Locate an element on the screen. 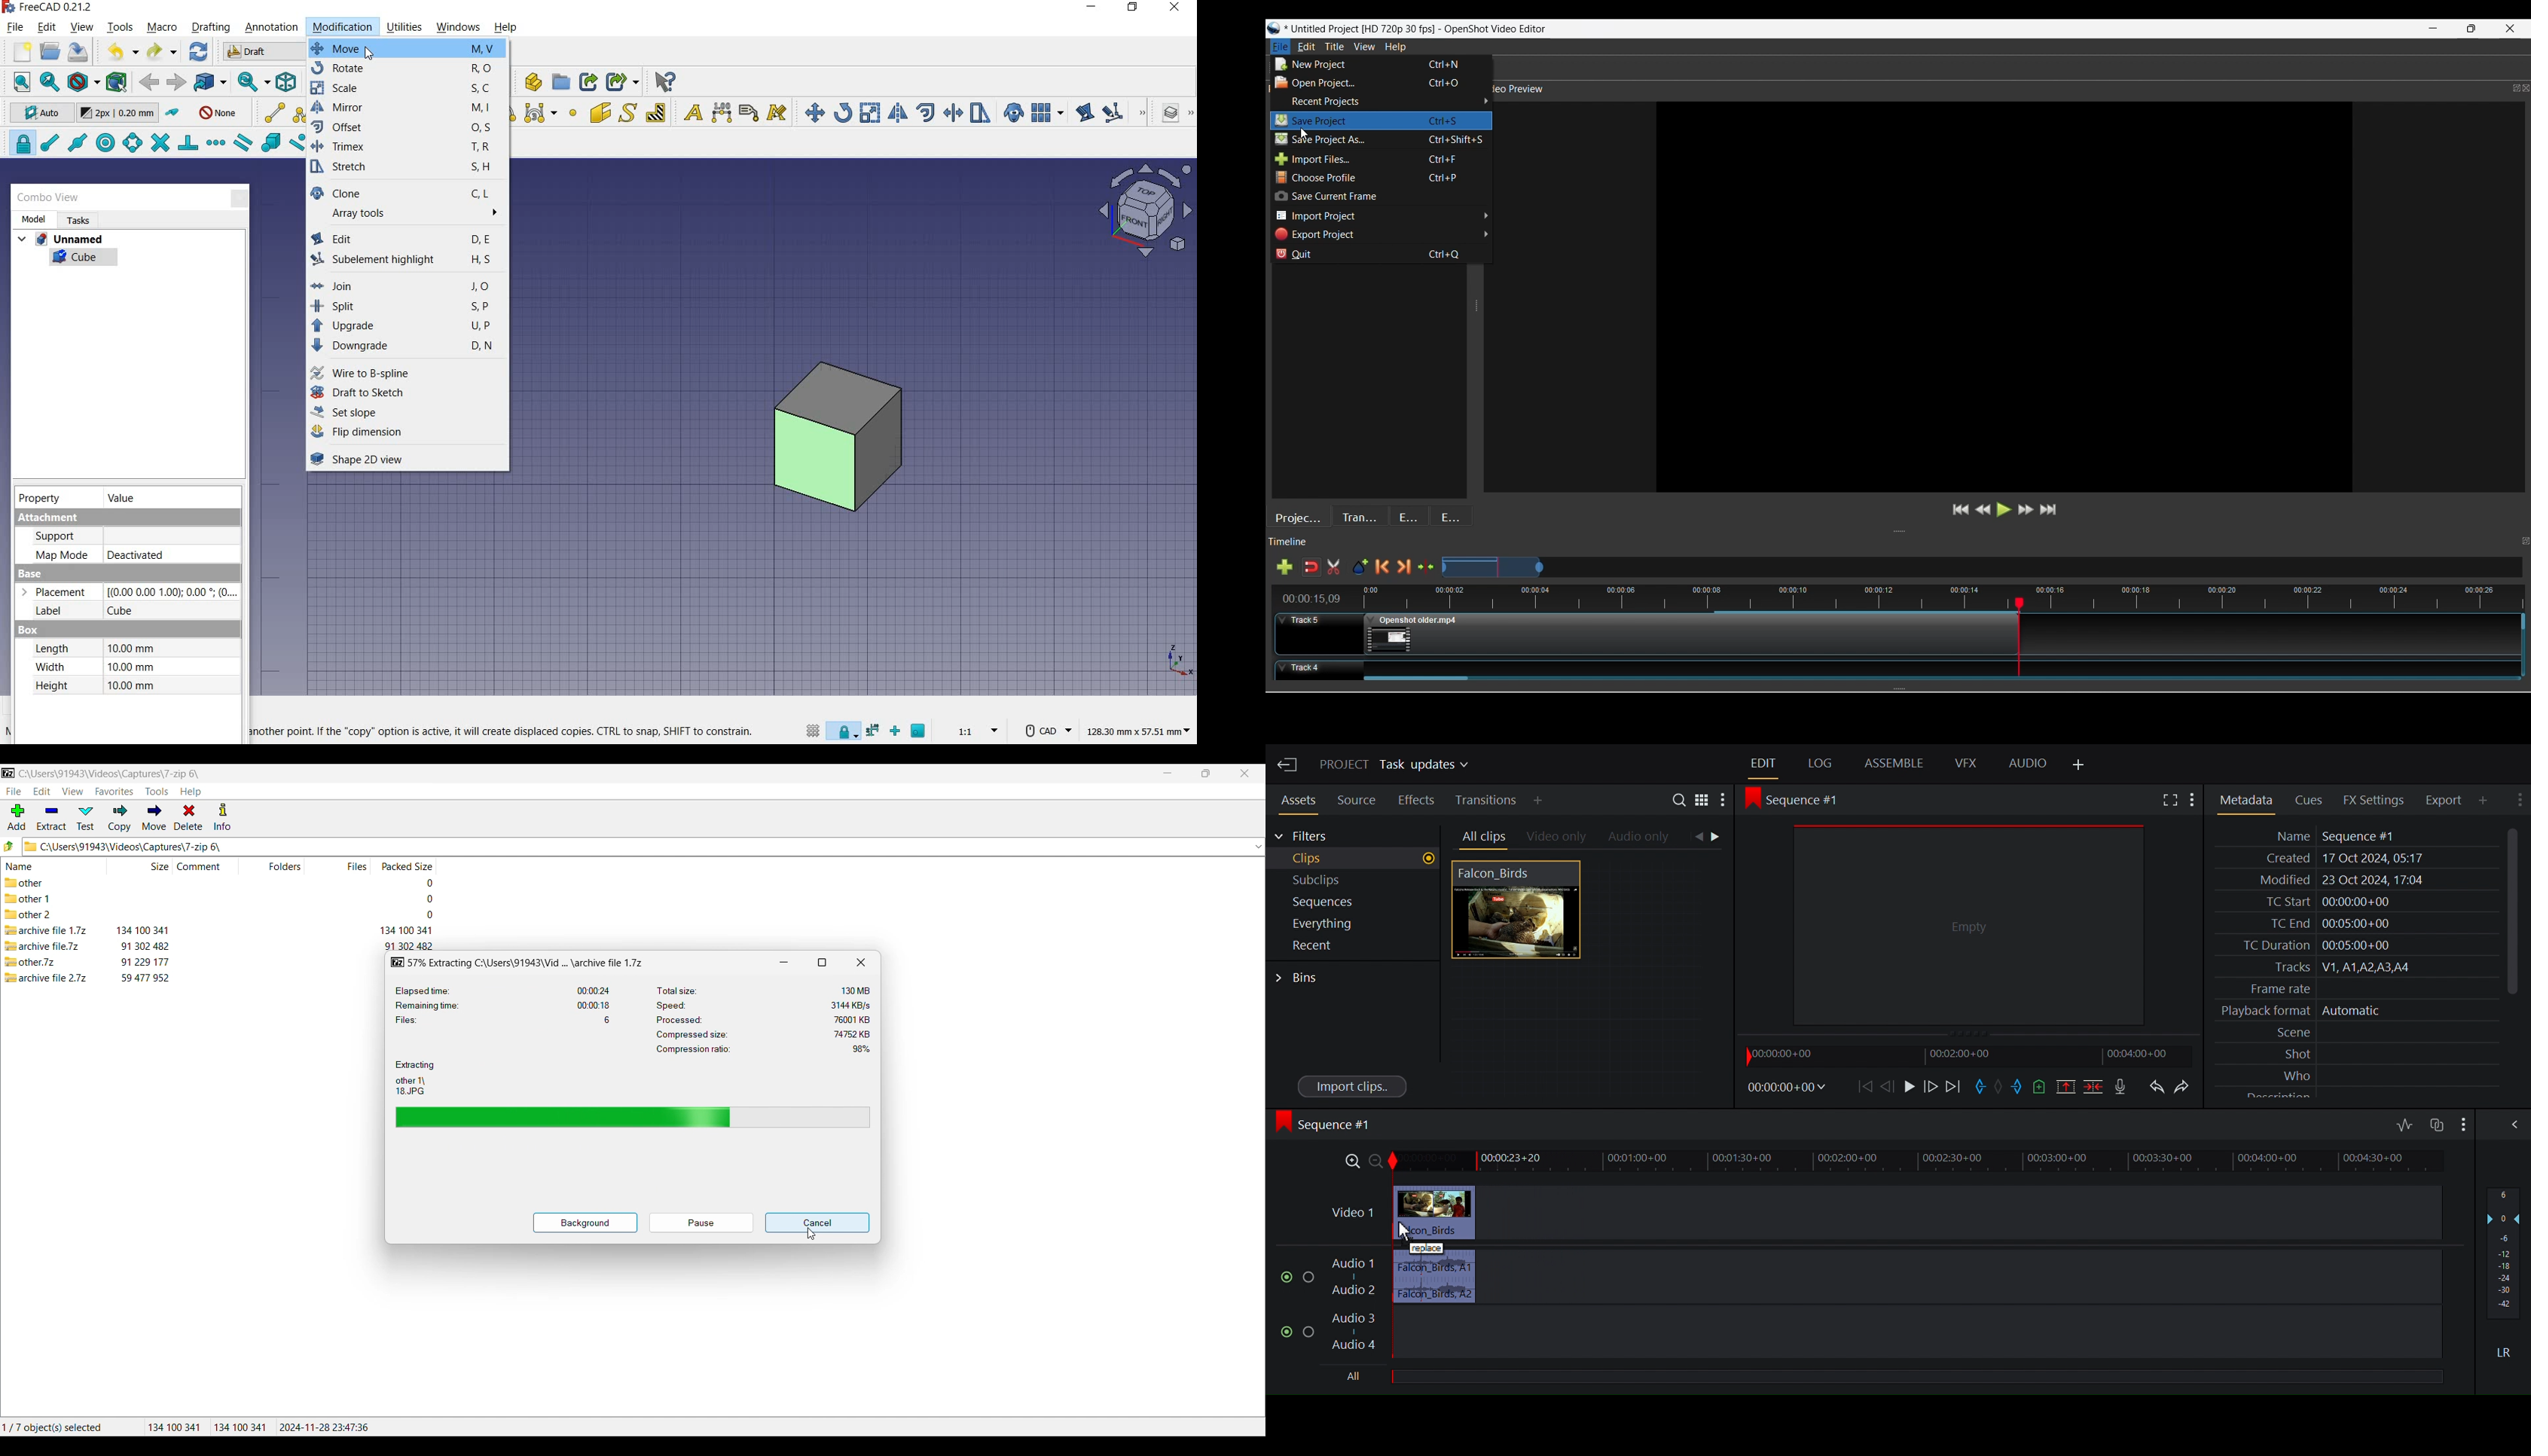 The width and height of the screenshot is (2548, 1456). mirror is located at coordinates (408, 110).